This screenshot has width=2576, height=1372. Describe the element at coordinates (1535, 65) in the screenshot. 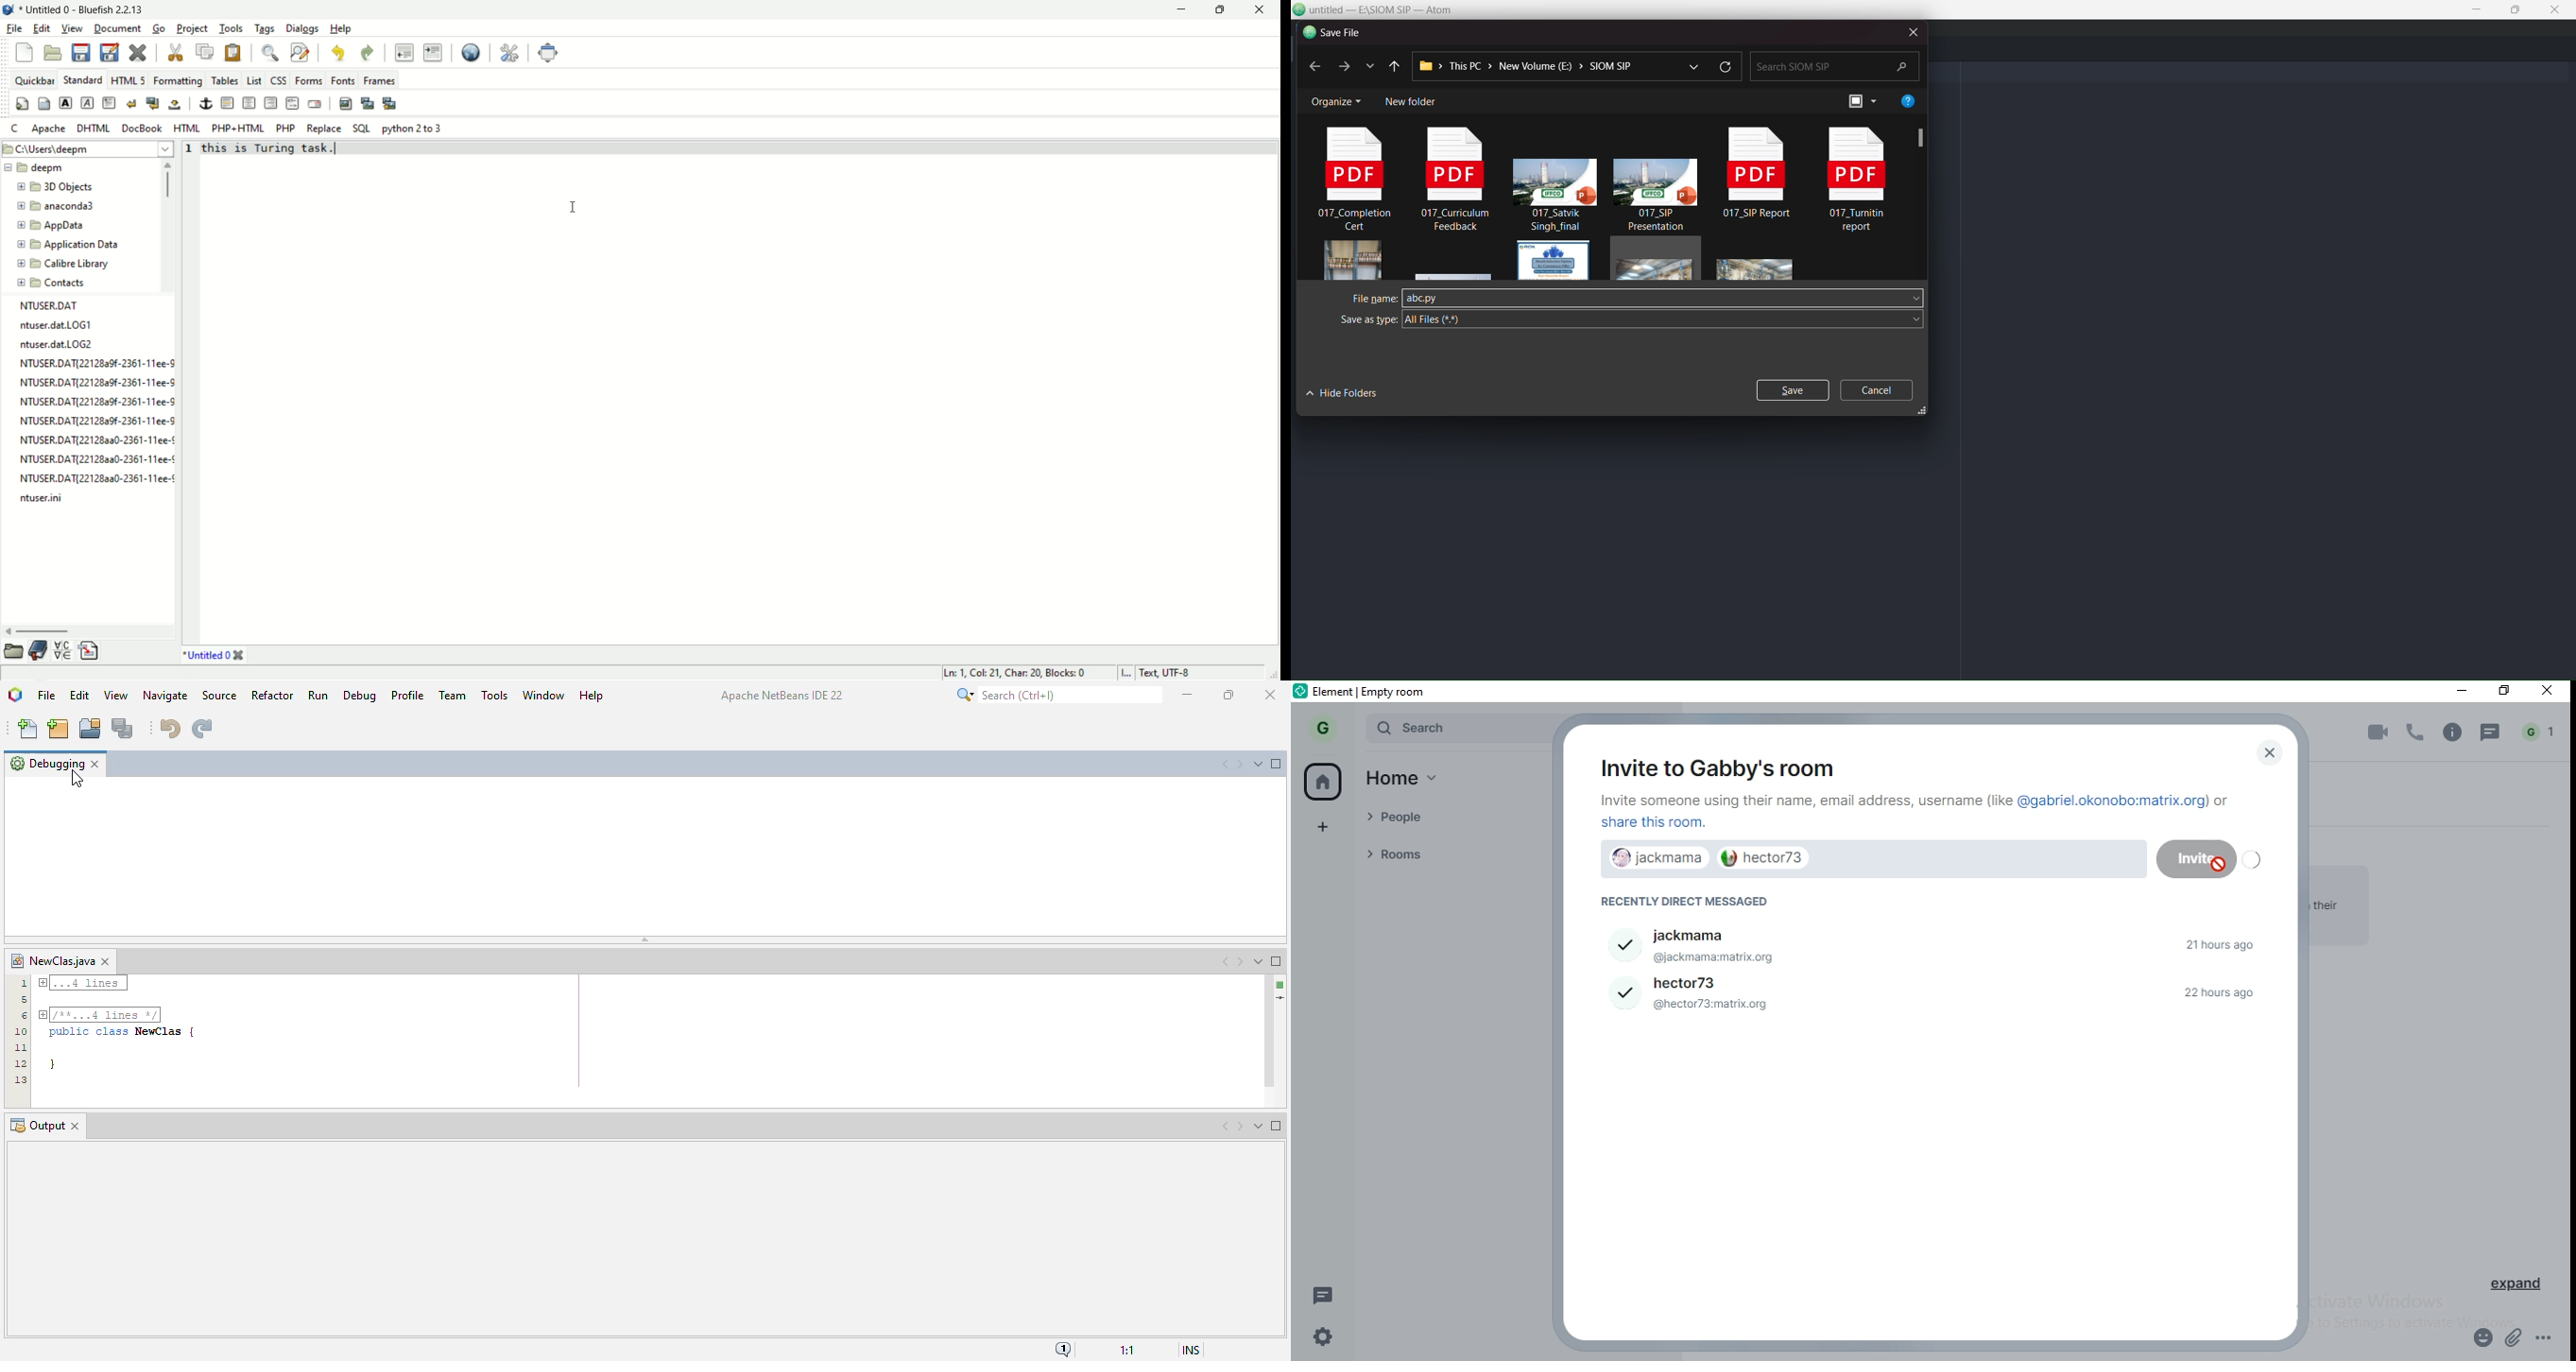

I see `path` at that location.